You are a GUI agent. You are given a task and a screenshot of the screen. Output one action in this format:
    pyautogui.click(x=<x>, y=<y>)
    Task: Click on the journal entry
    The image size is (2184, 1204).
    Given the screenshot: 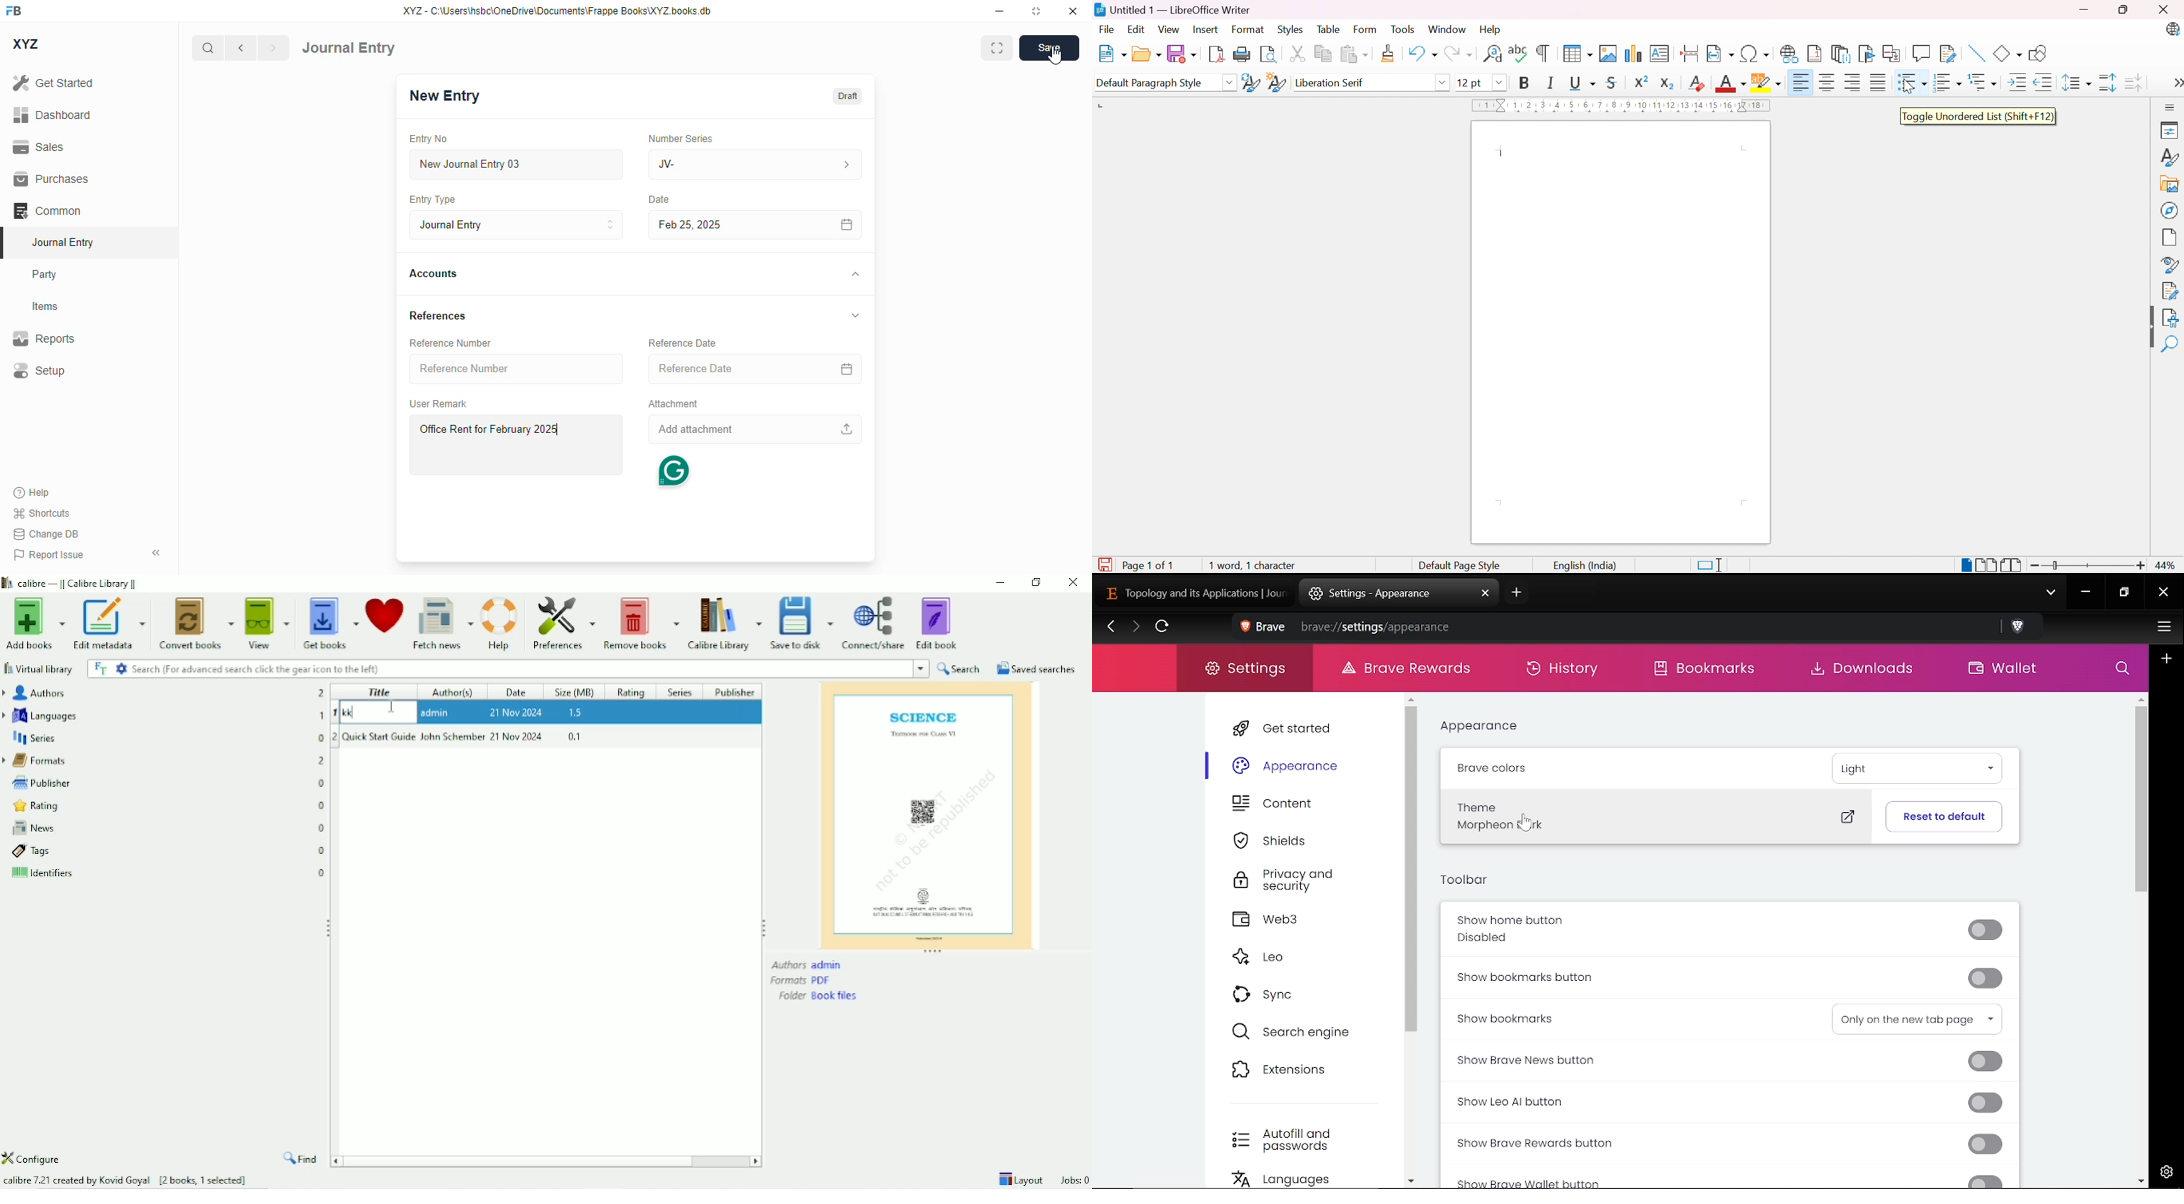 What is the action you would take?
    pyautogui.click(x=62, y=242)
    